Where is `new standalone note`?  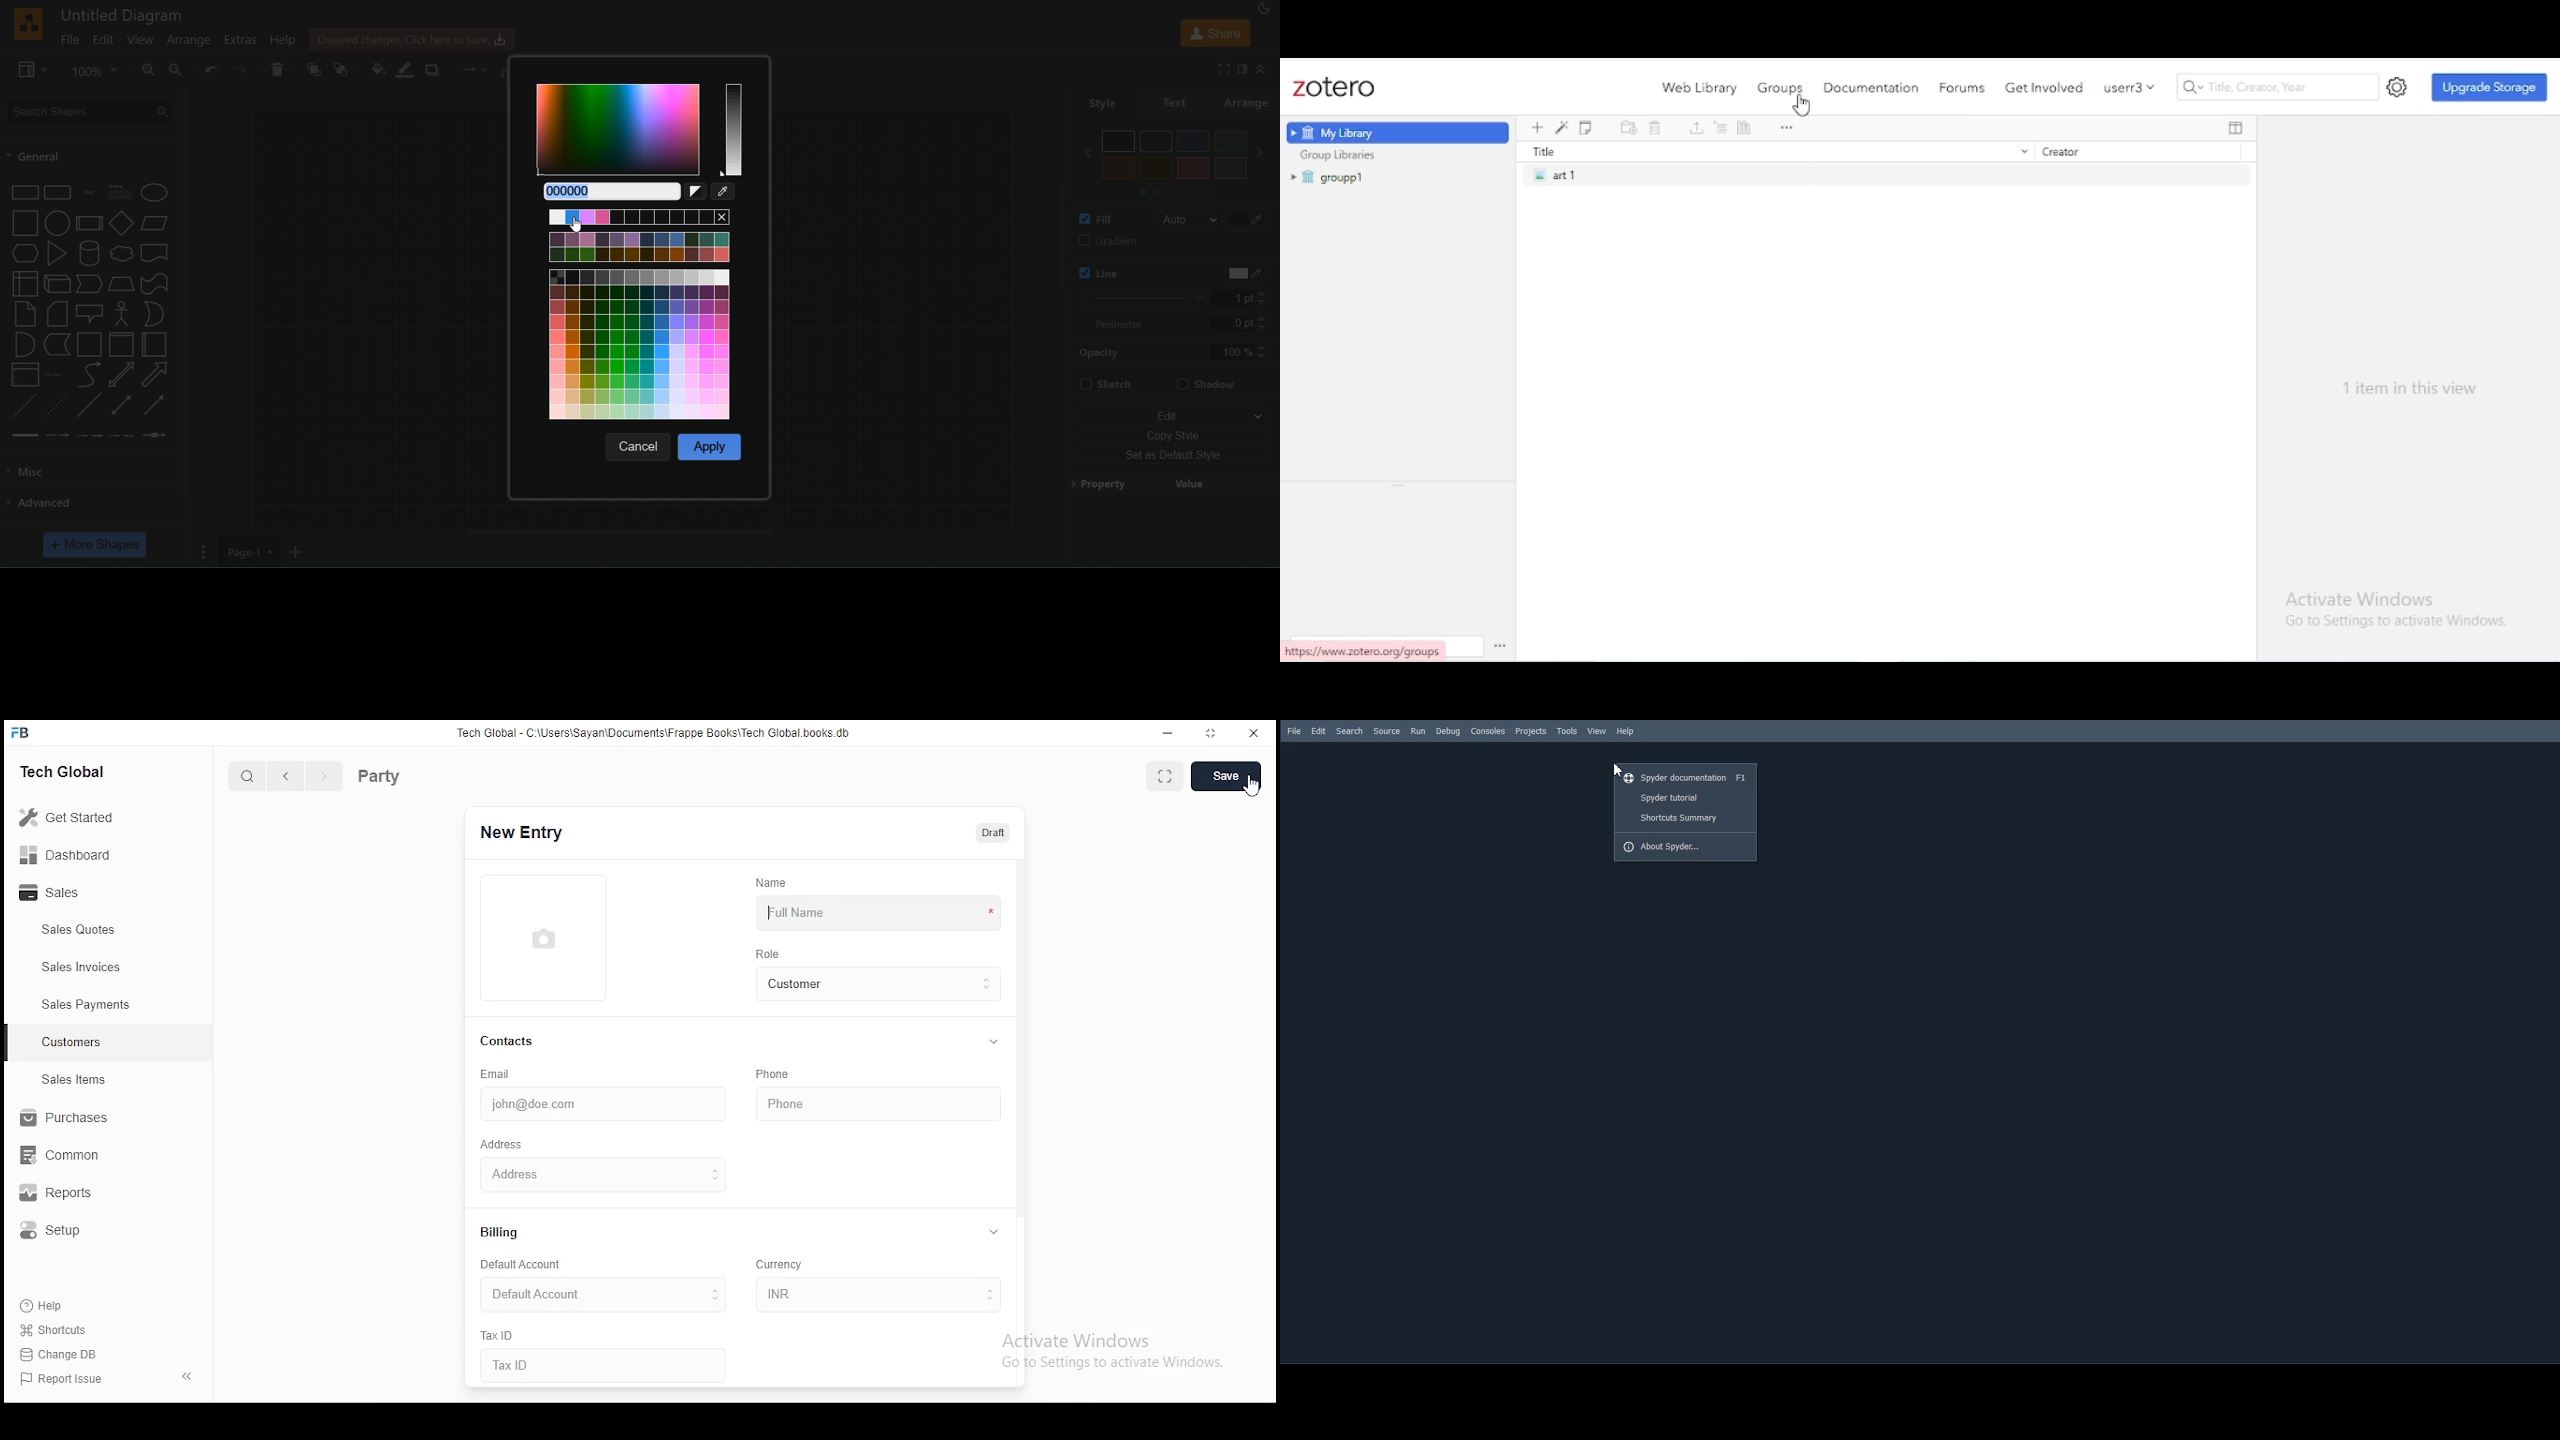
new standalone note is located at coordinates (1586, 128).